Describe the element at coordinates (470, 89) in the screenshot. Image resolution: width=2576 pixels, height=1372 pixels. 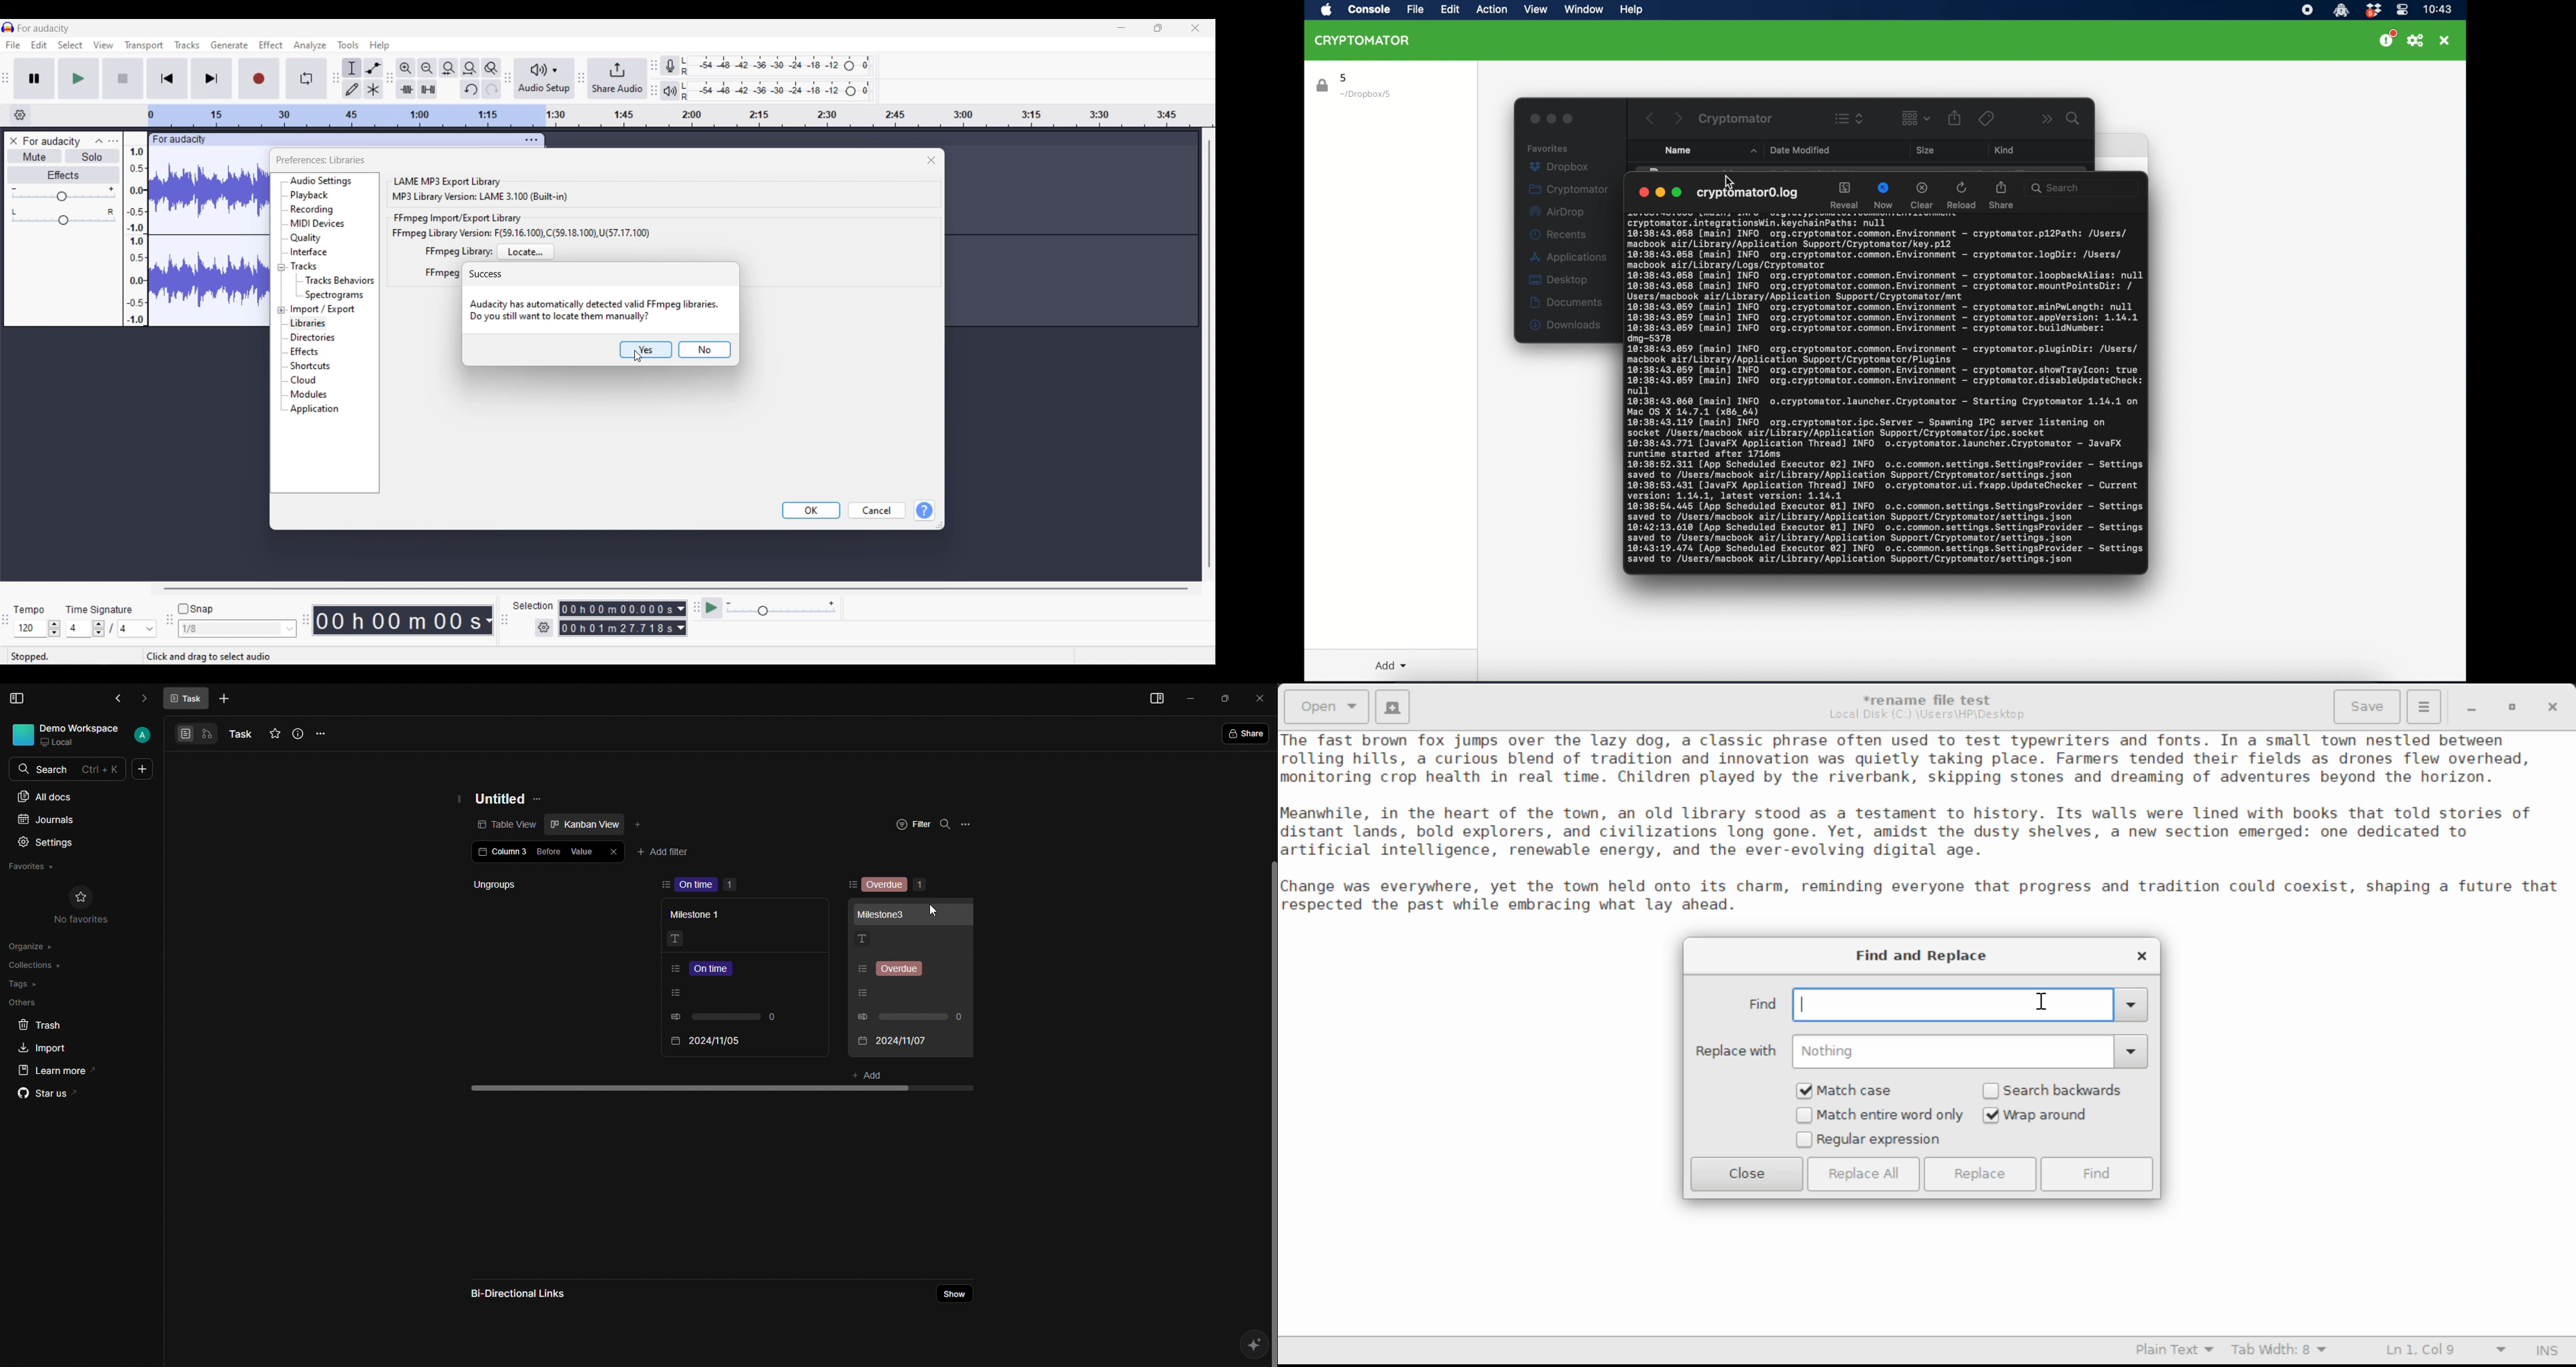
I see `Undo` at that location.